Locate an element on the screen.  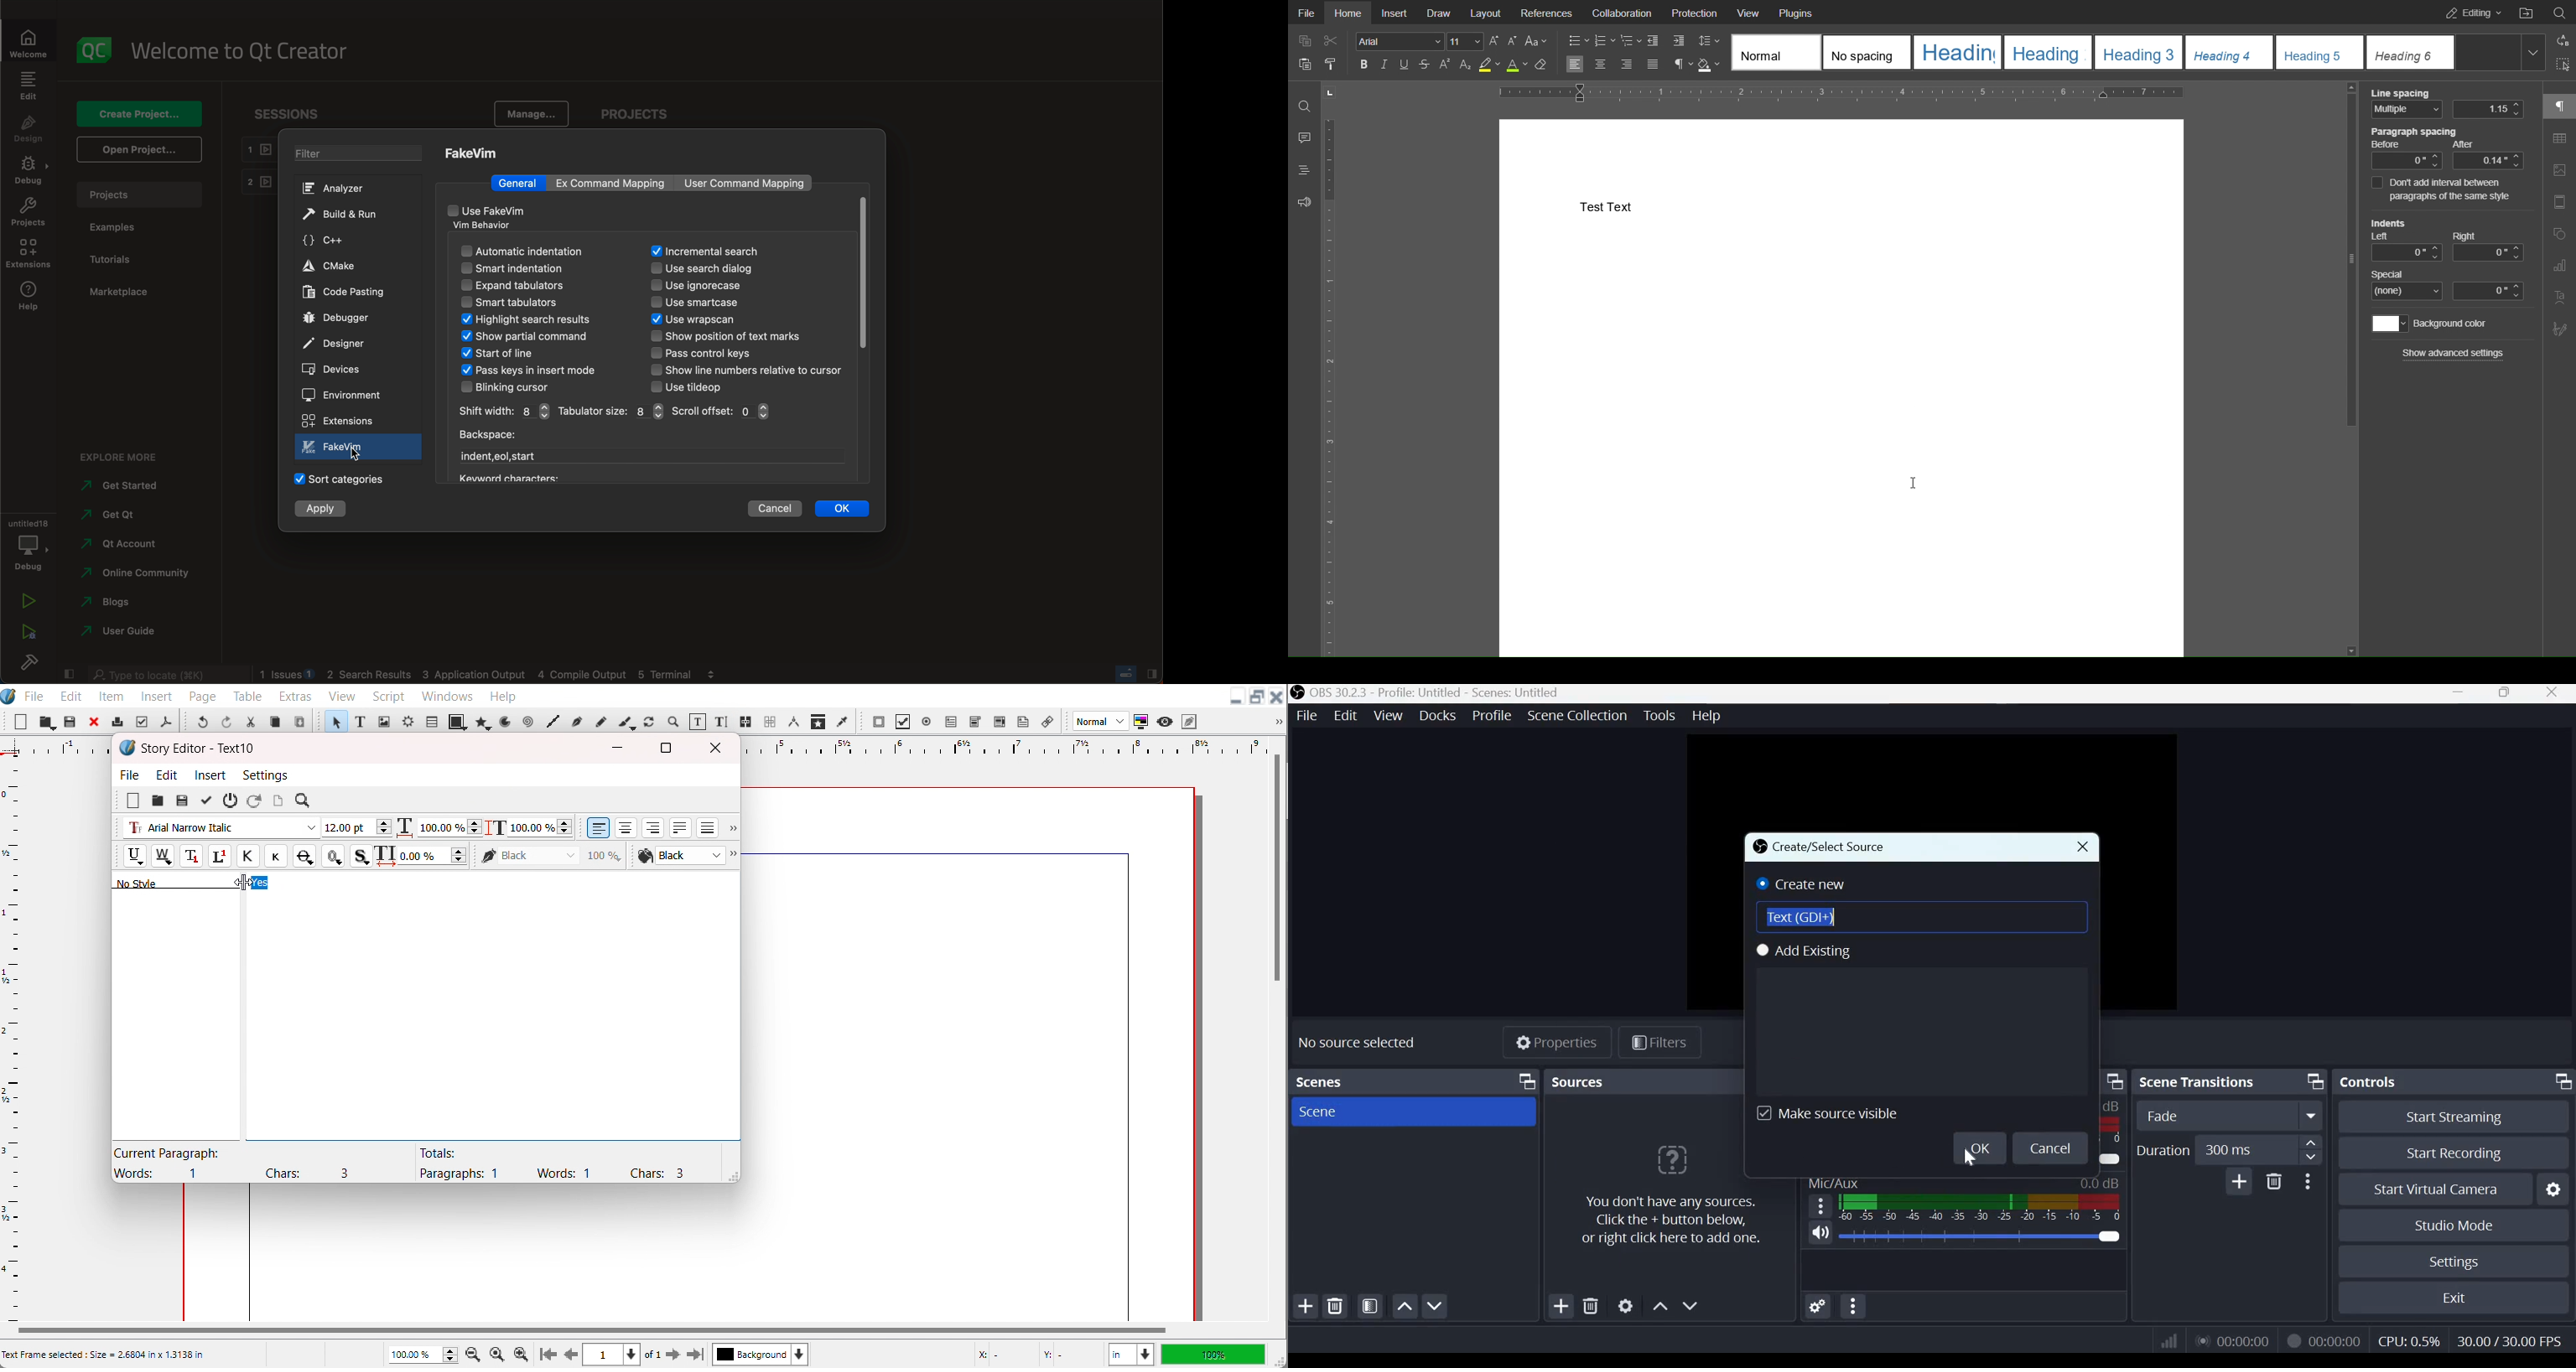
 Dock Options icon is located at coordinates (2314, 1080).